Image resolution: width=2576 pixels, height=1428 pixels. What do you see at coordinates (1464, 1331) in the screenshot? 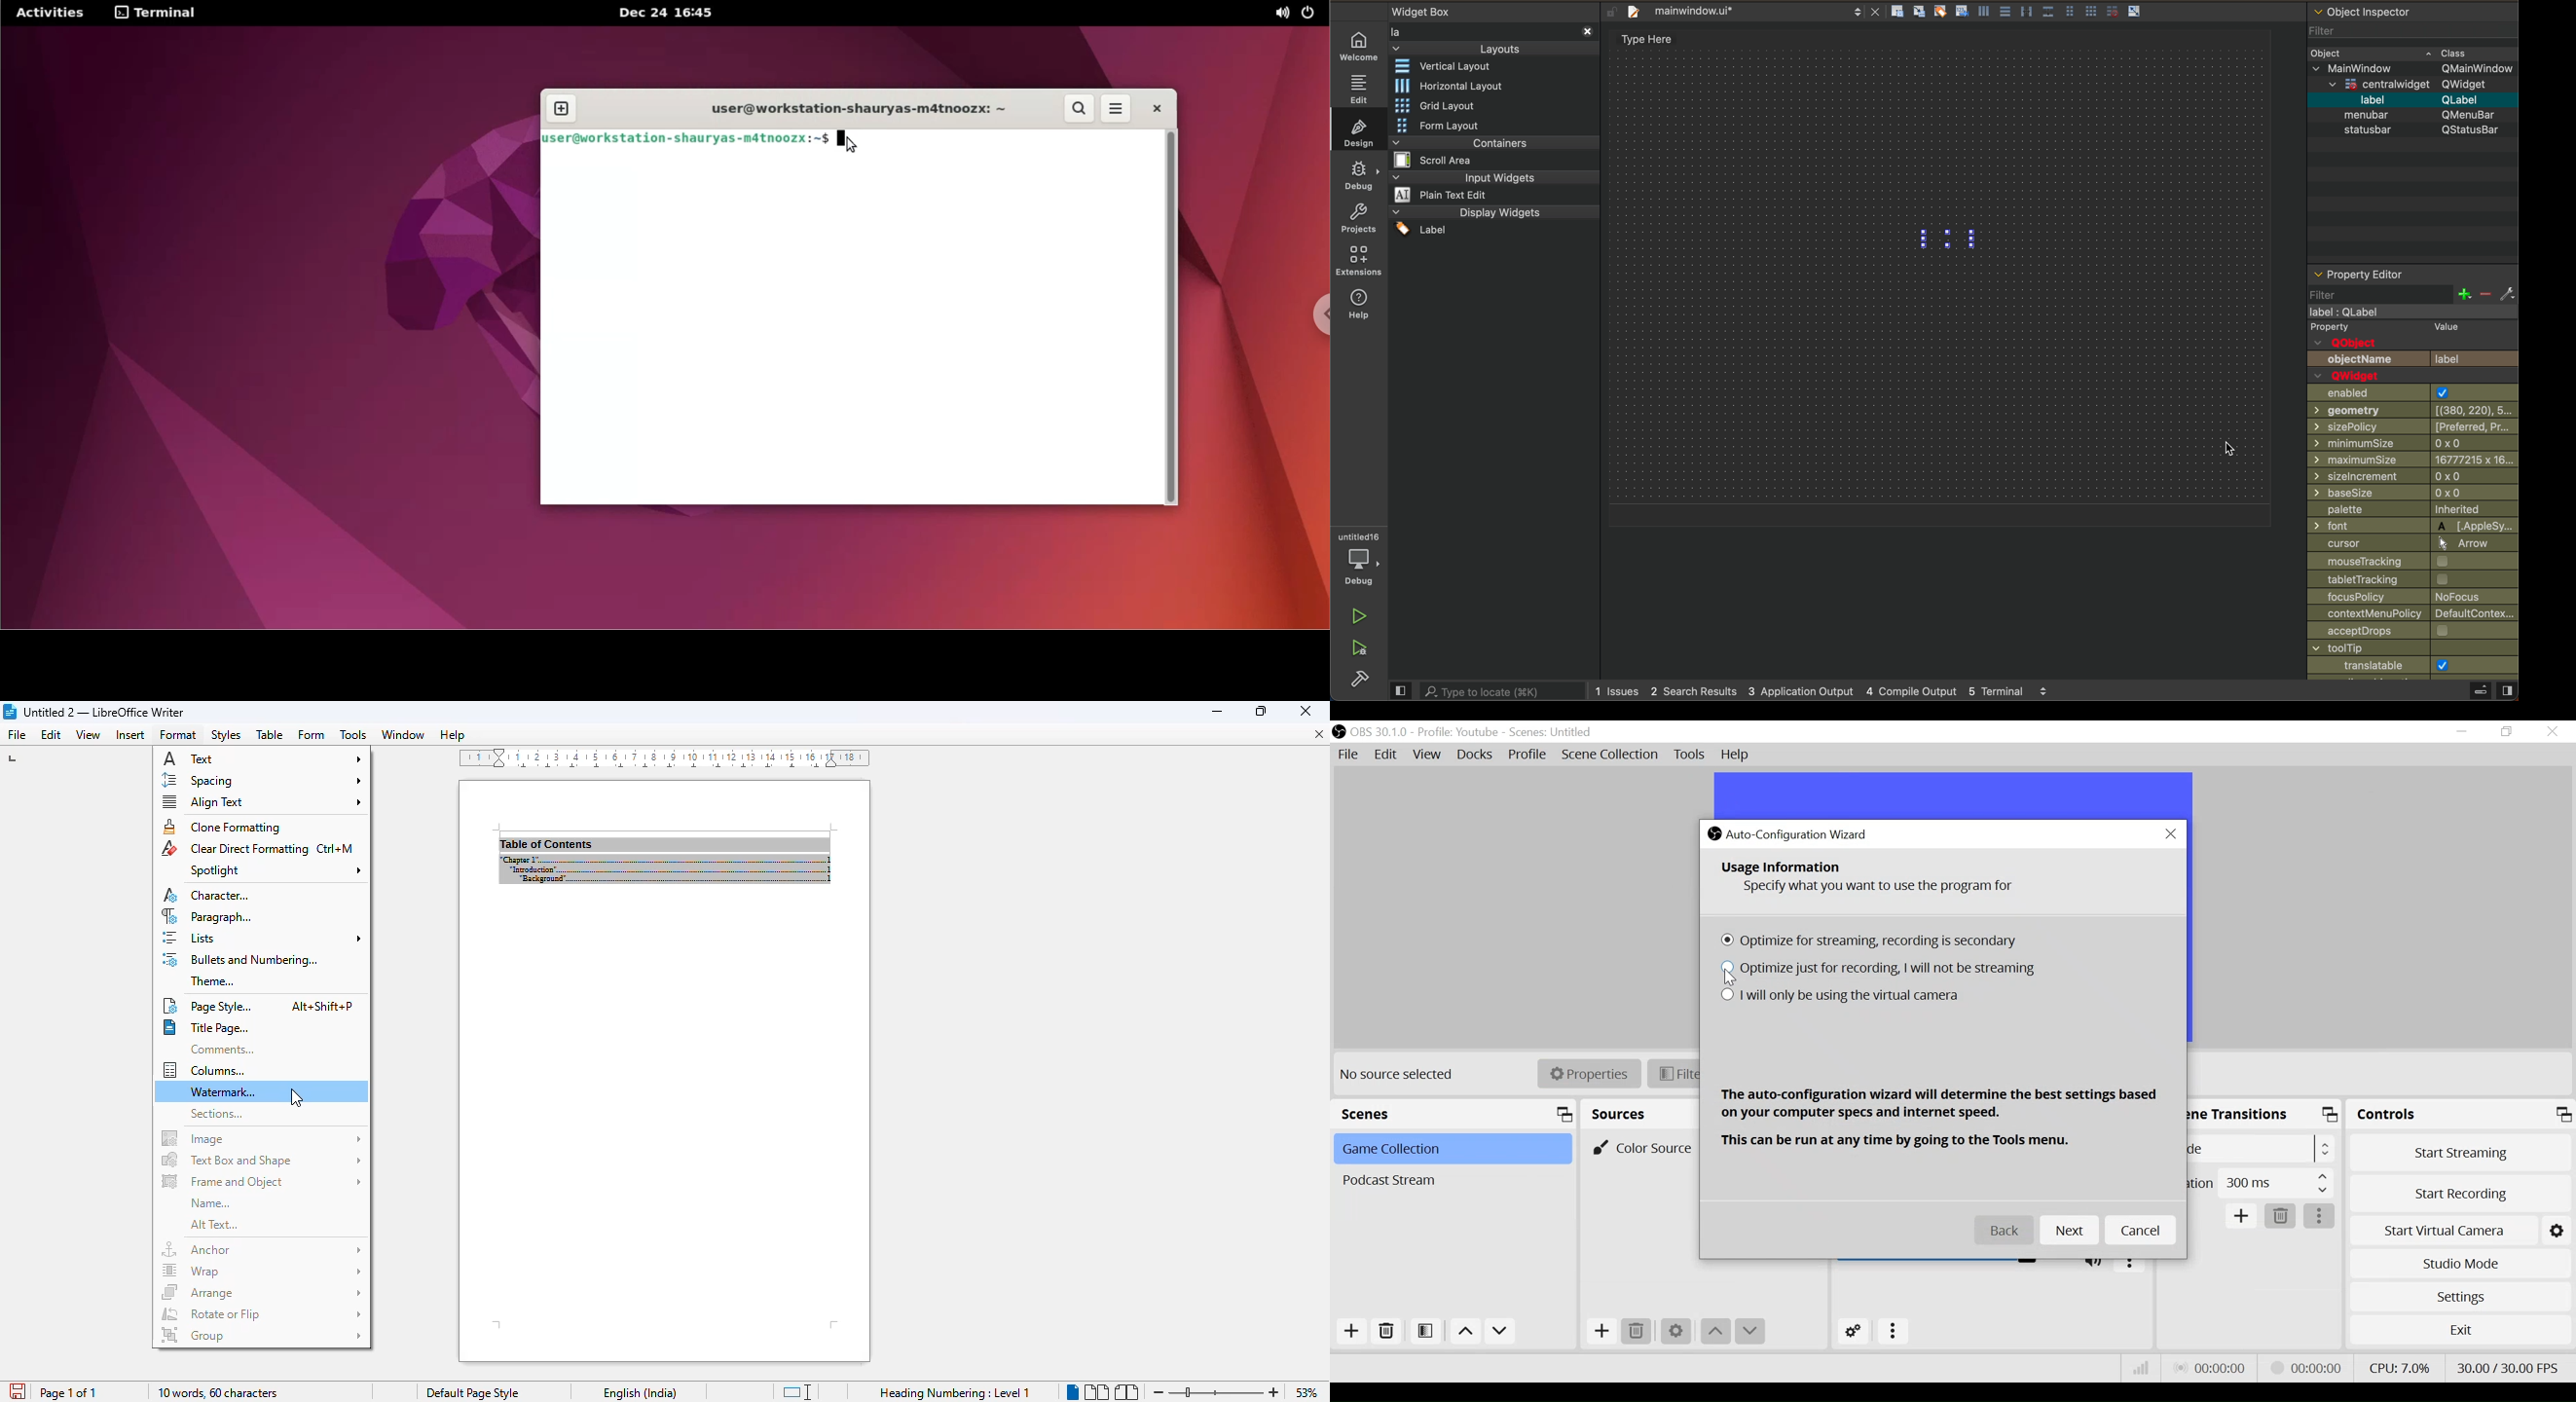
I see `Move up` at bounding box center [1464, 1331].